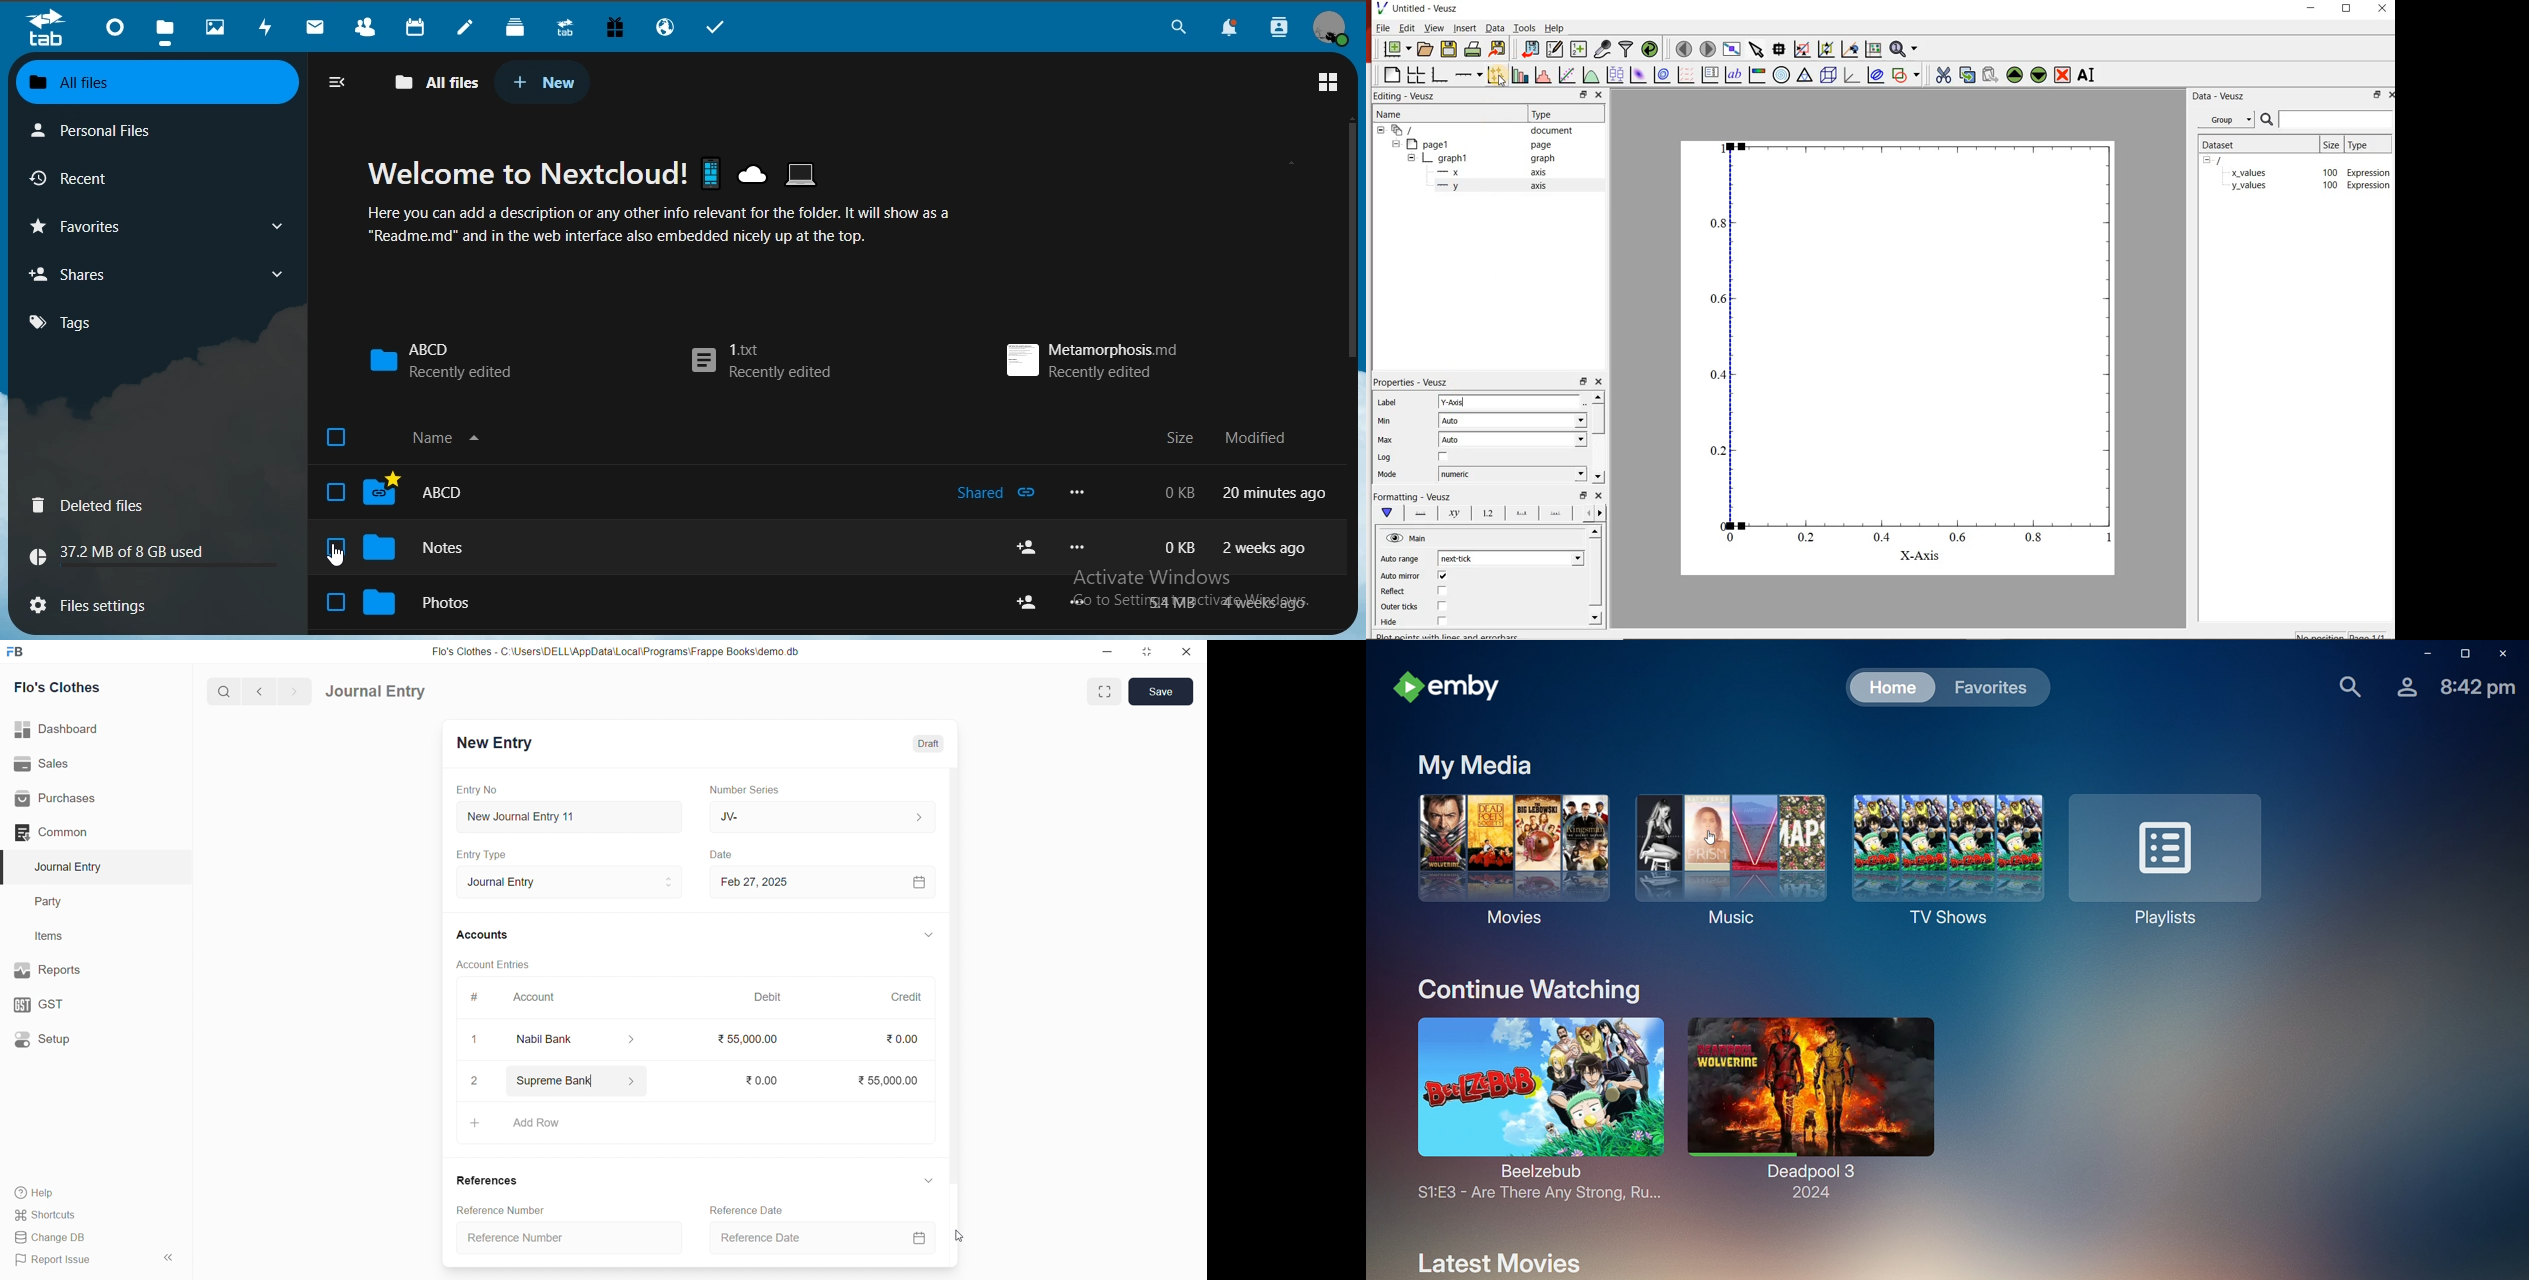 This screenshot has width=2548, height=1288. Describe the element at coordinates (170, 1257) in the screenshot. I see `collapse sidebar` at that location.